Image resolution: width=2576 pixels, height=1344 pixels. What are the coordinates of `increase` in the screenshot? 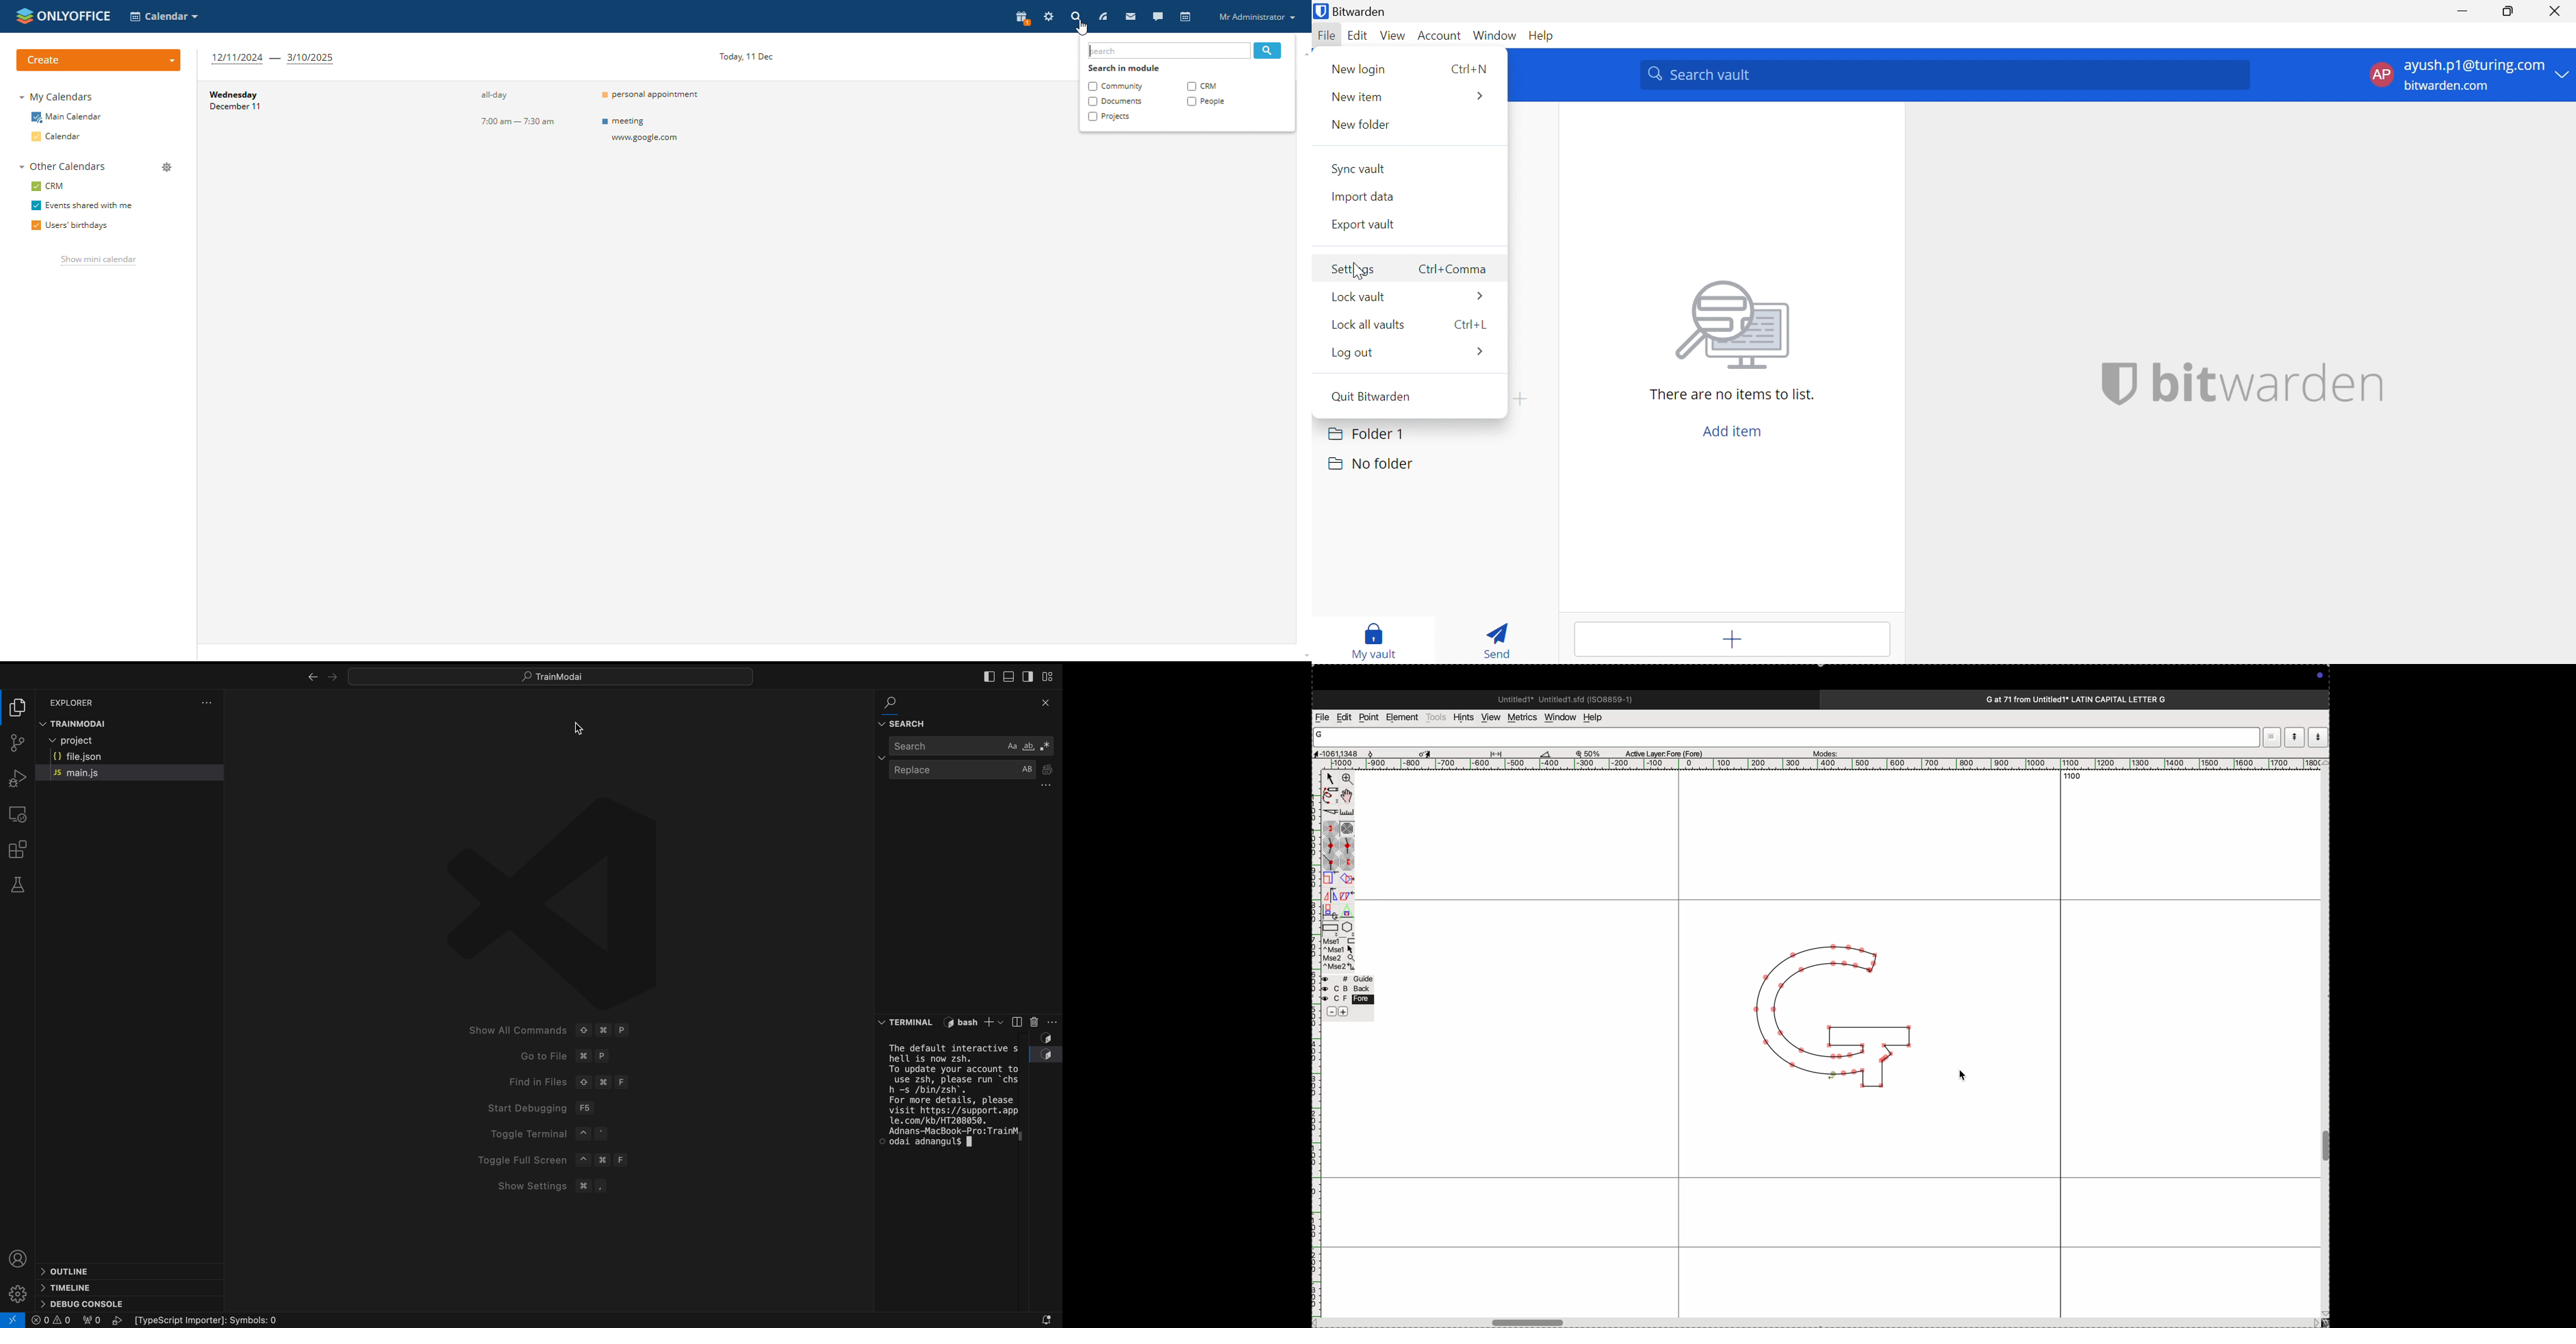 It's located at (1344, 1011).